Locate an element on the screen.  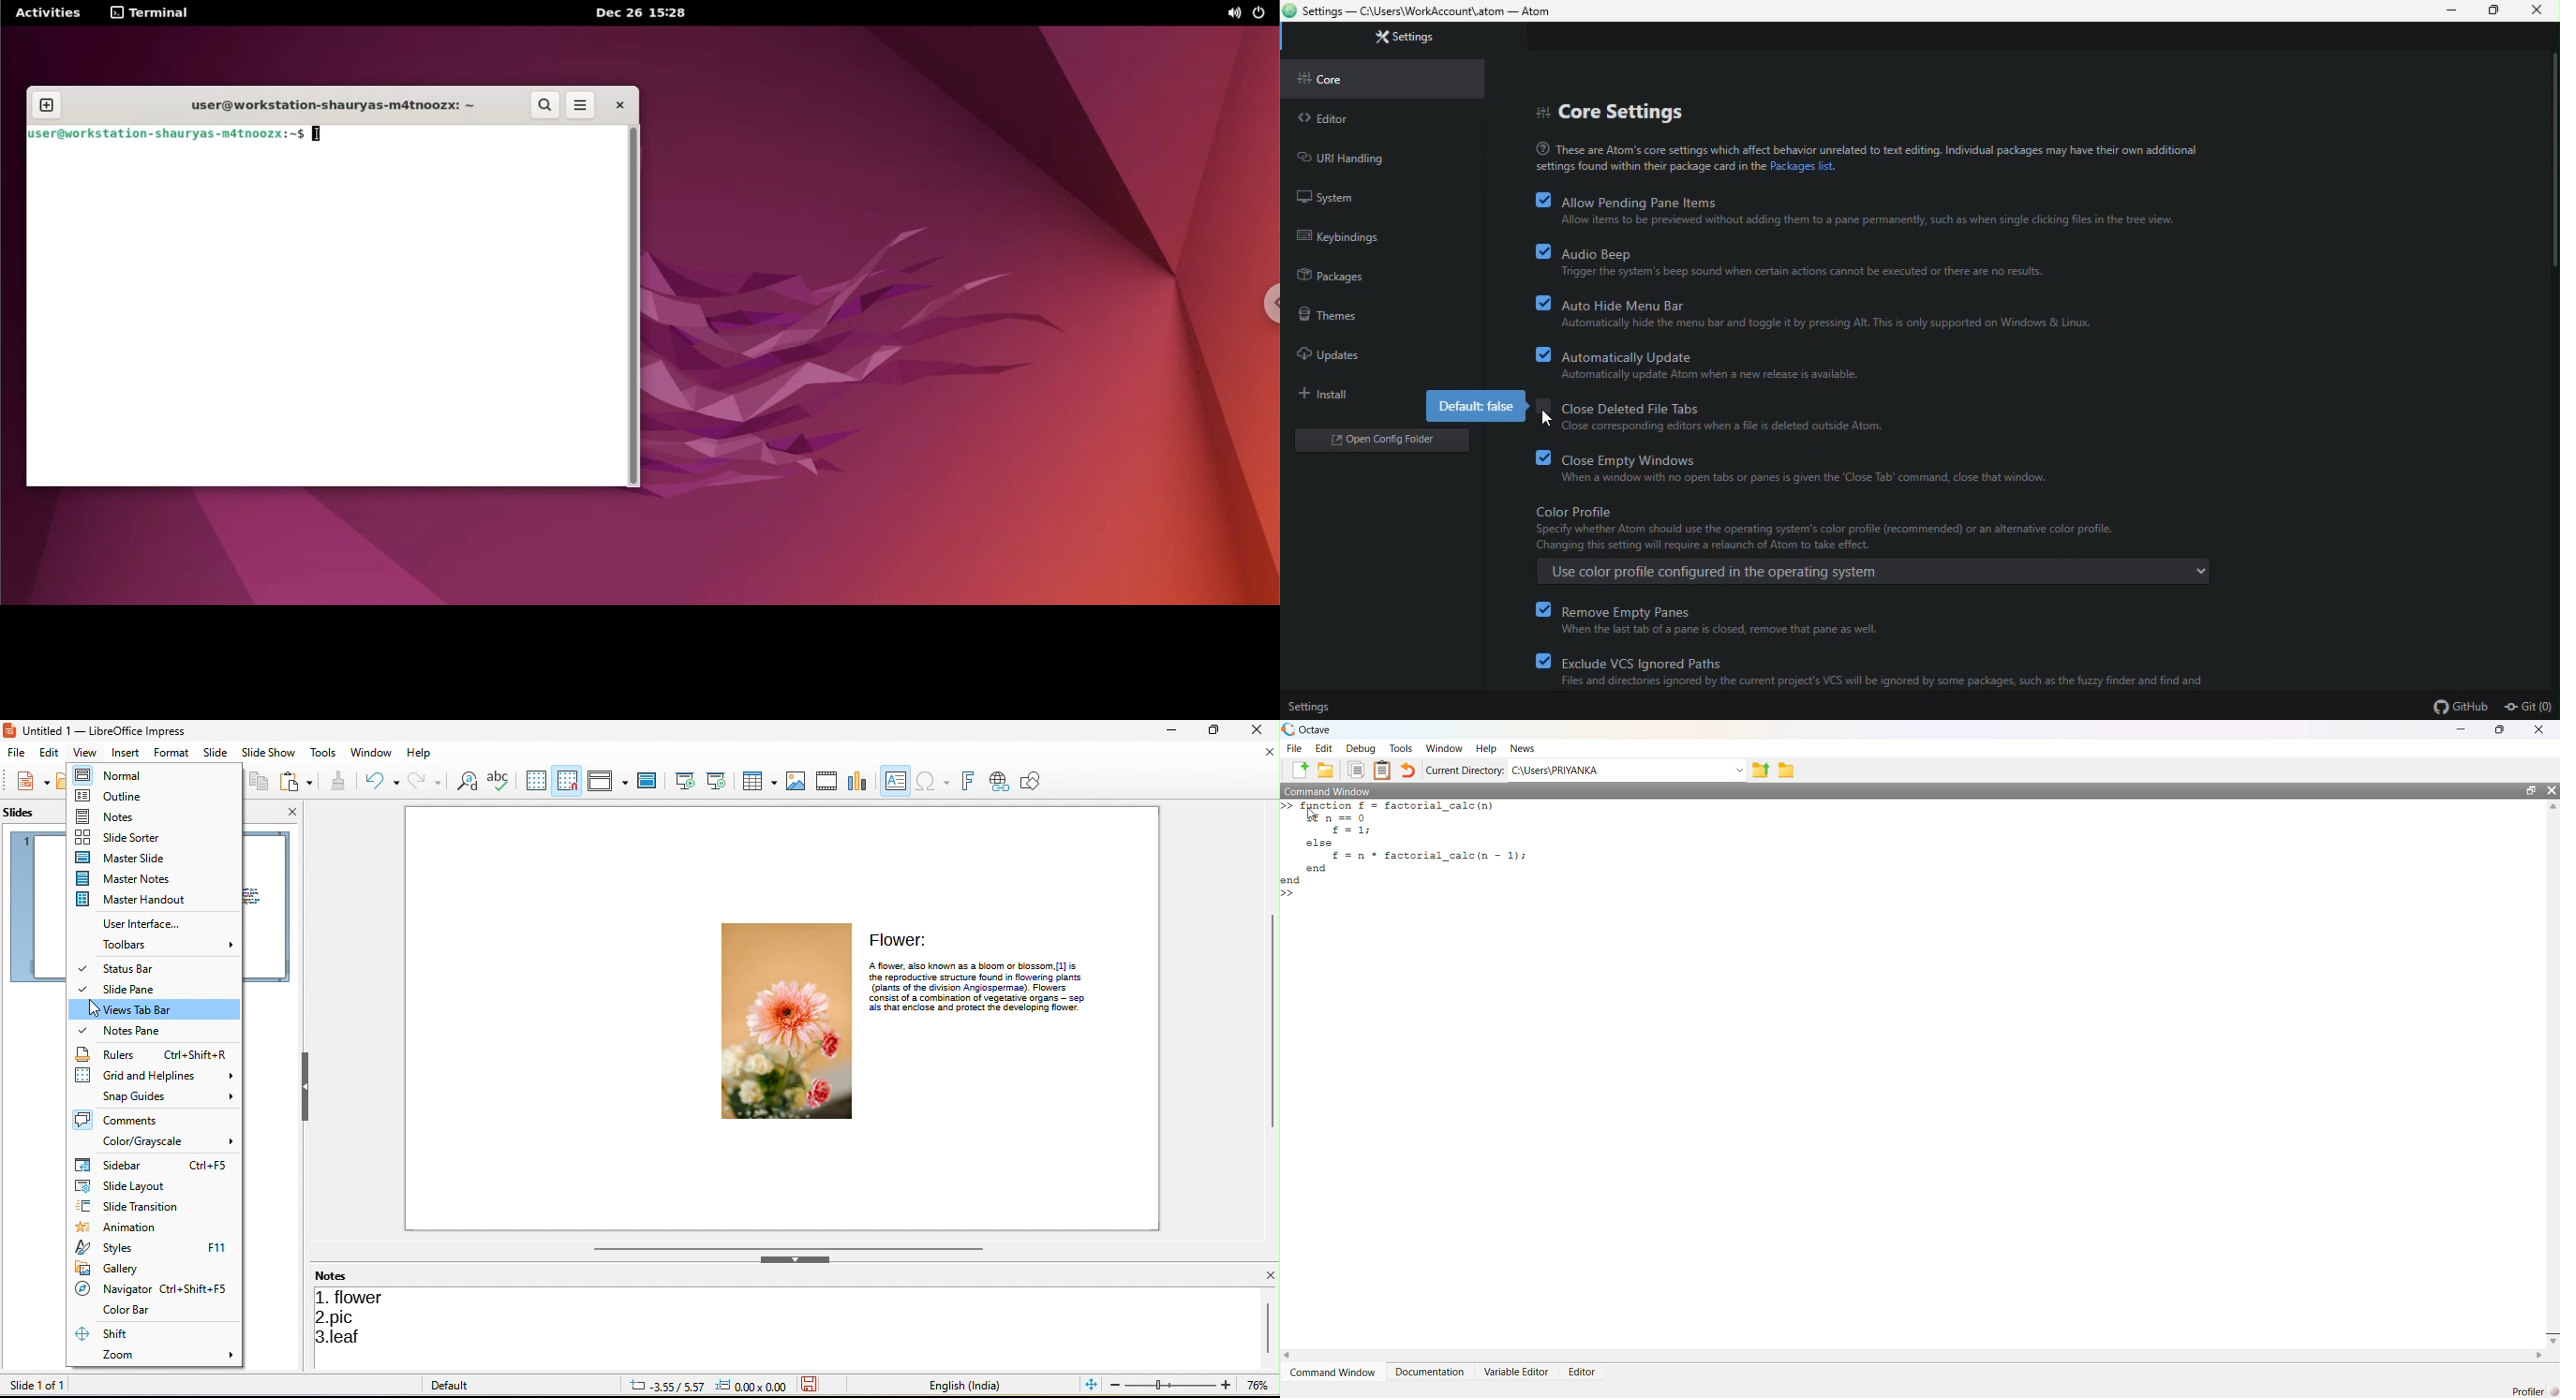
leaf is located at coordinates (345, 1338).